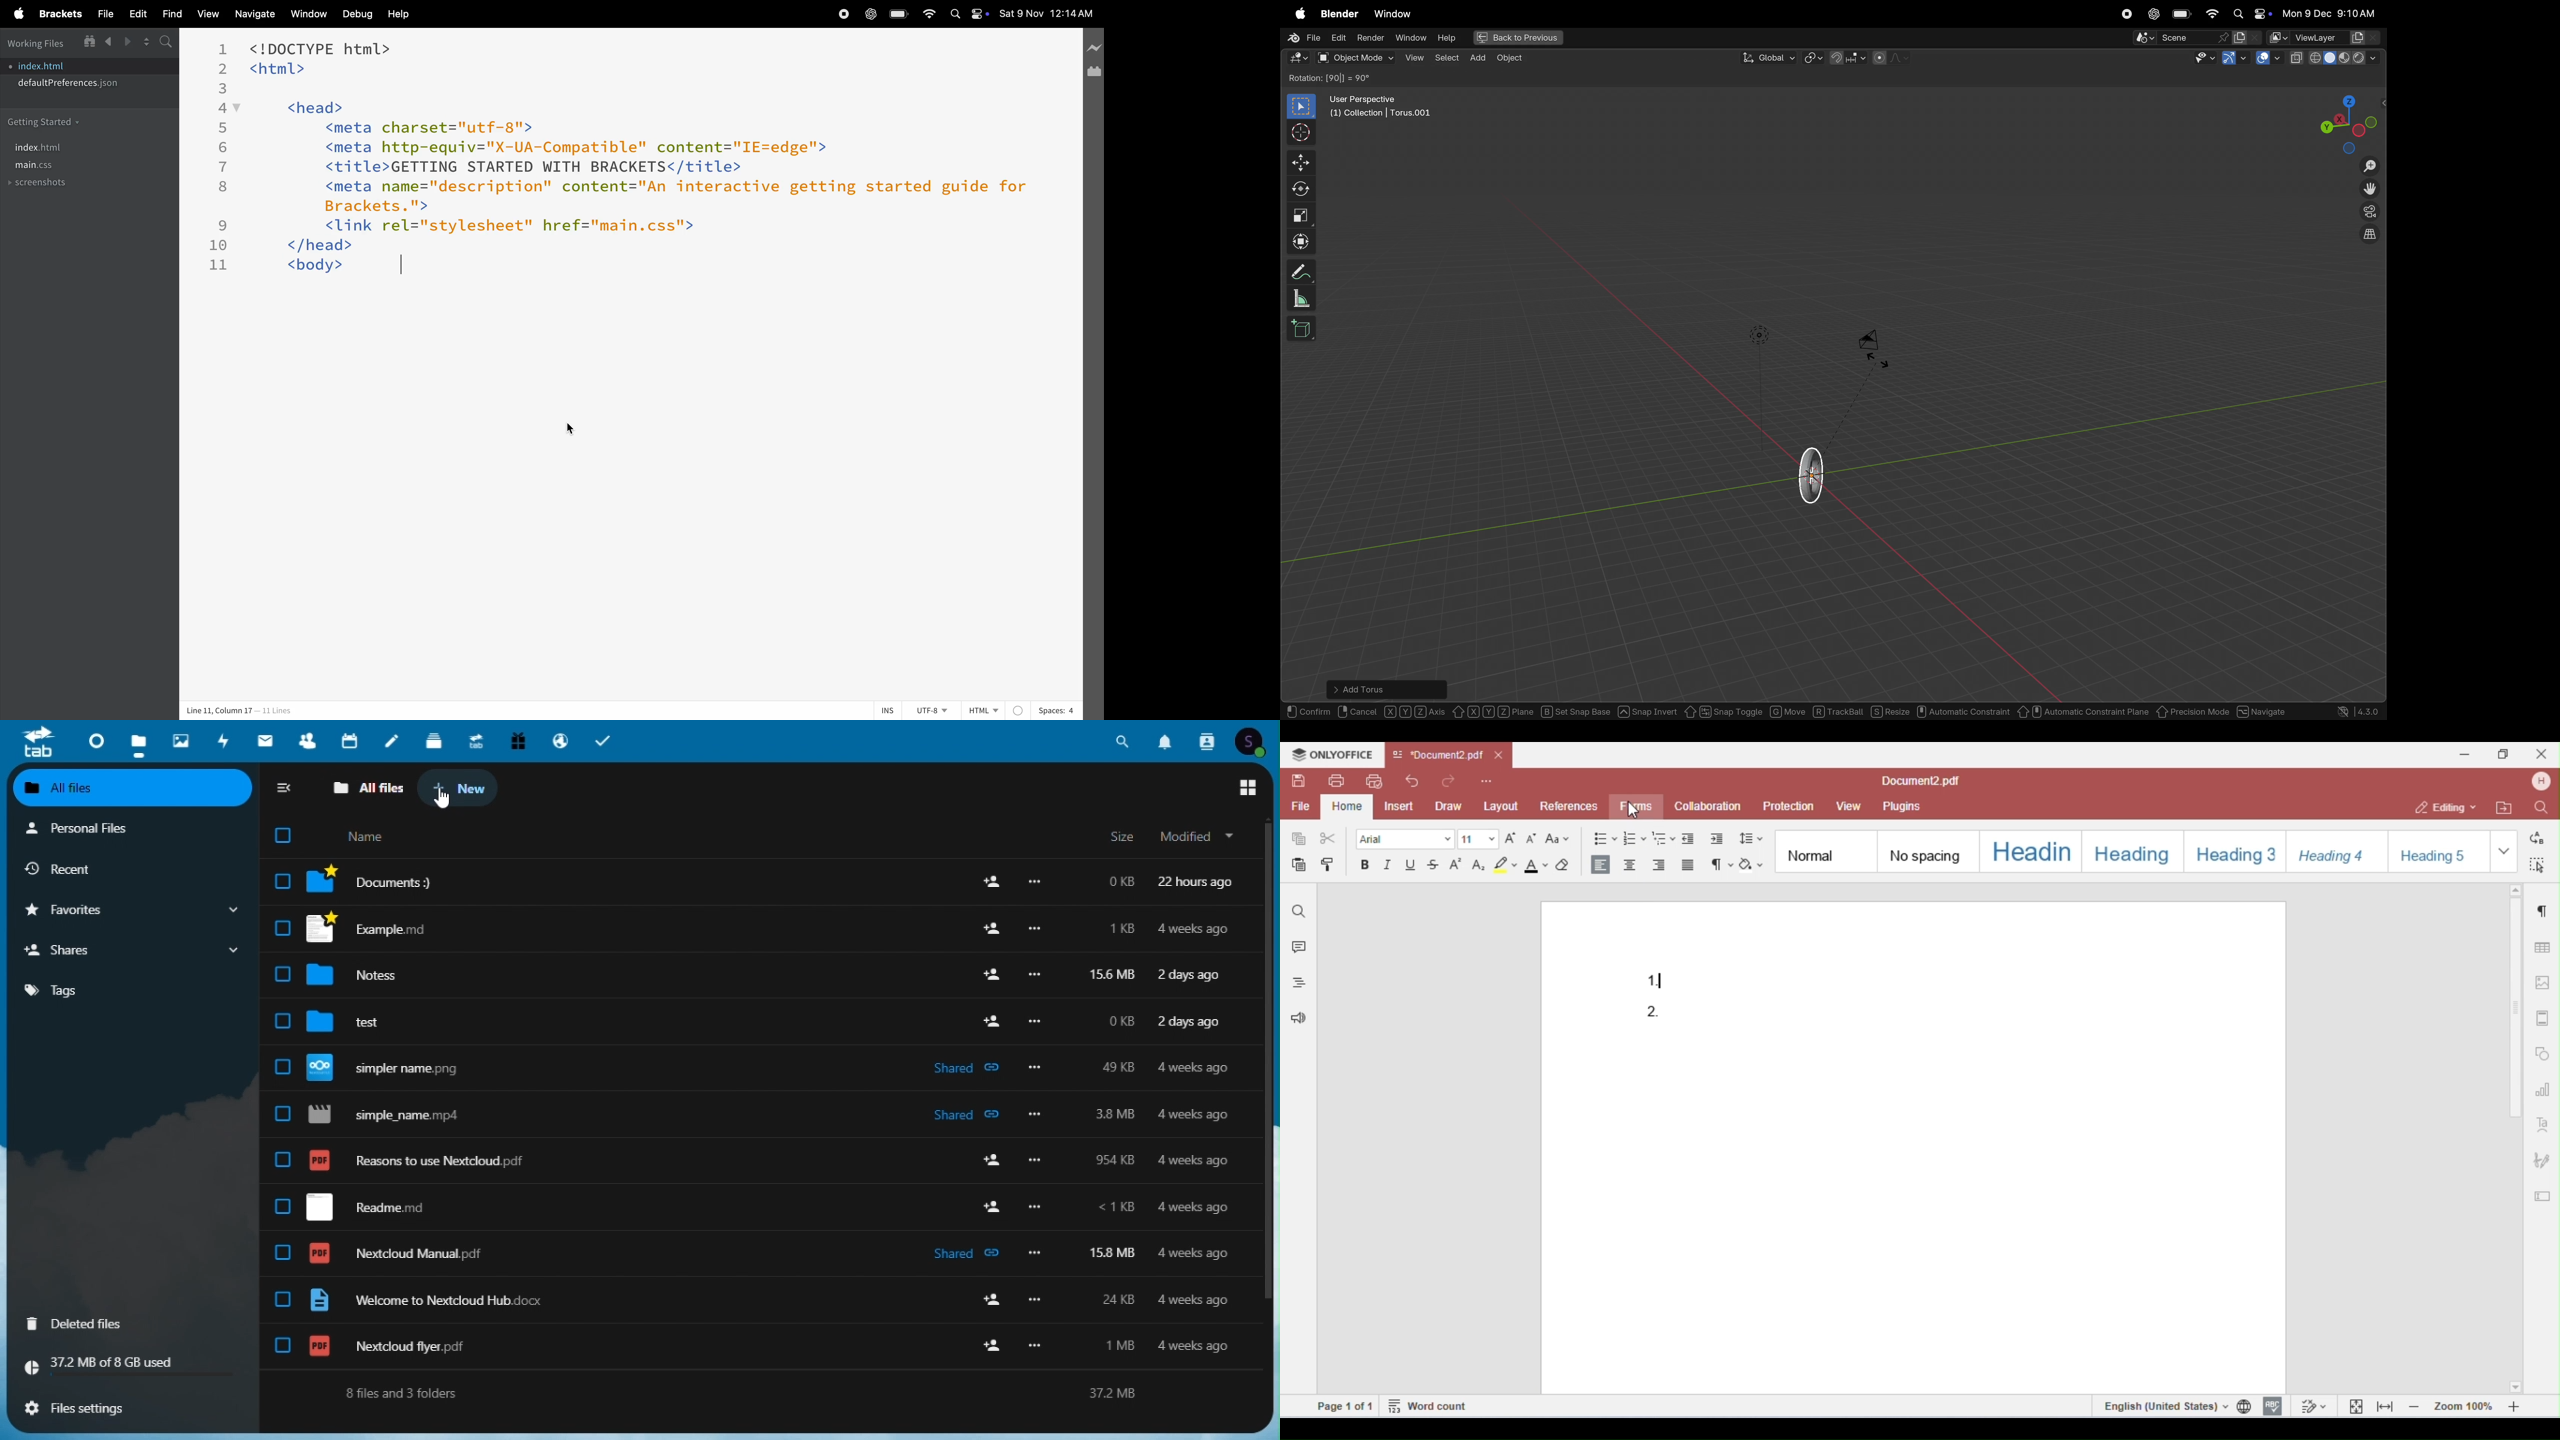  I want to click on check box, so click(283, 927).